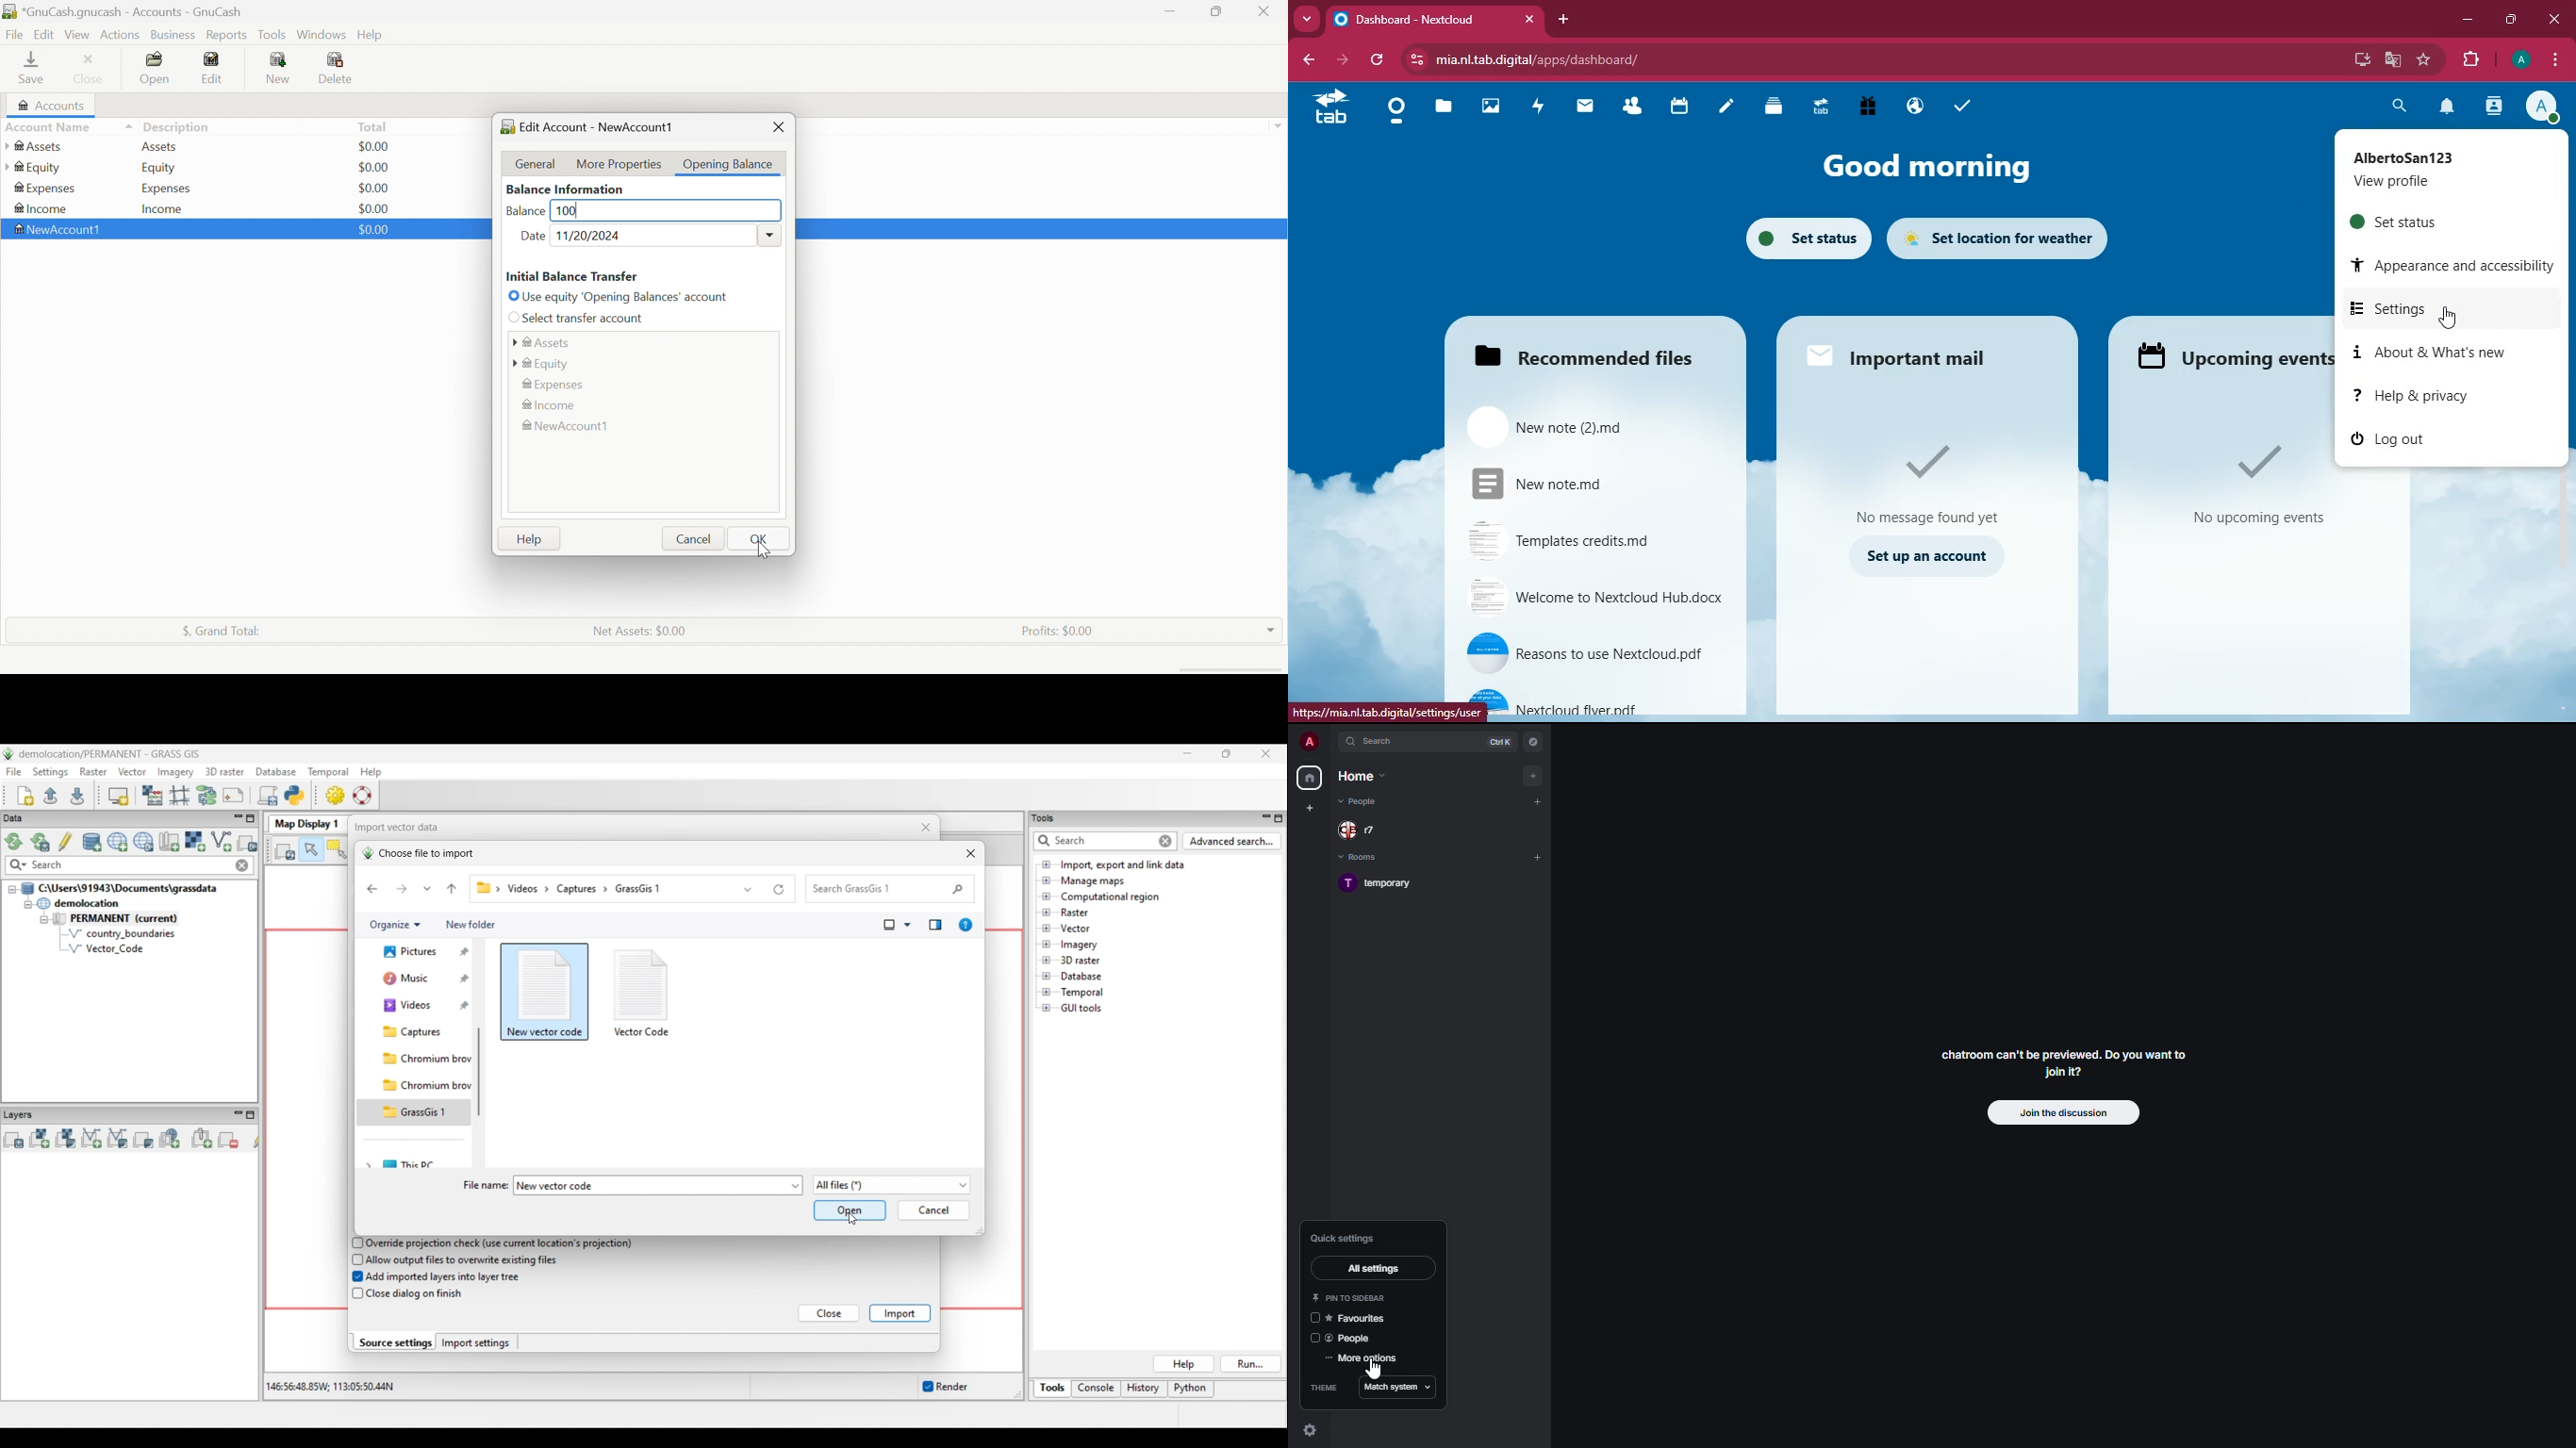 This screenshot has height=1456, width=2576. I want to click on pin to sidebar, so click(1346, 1297).